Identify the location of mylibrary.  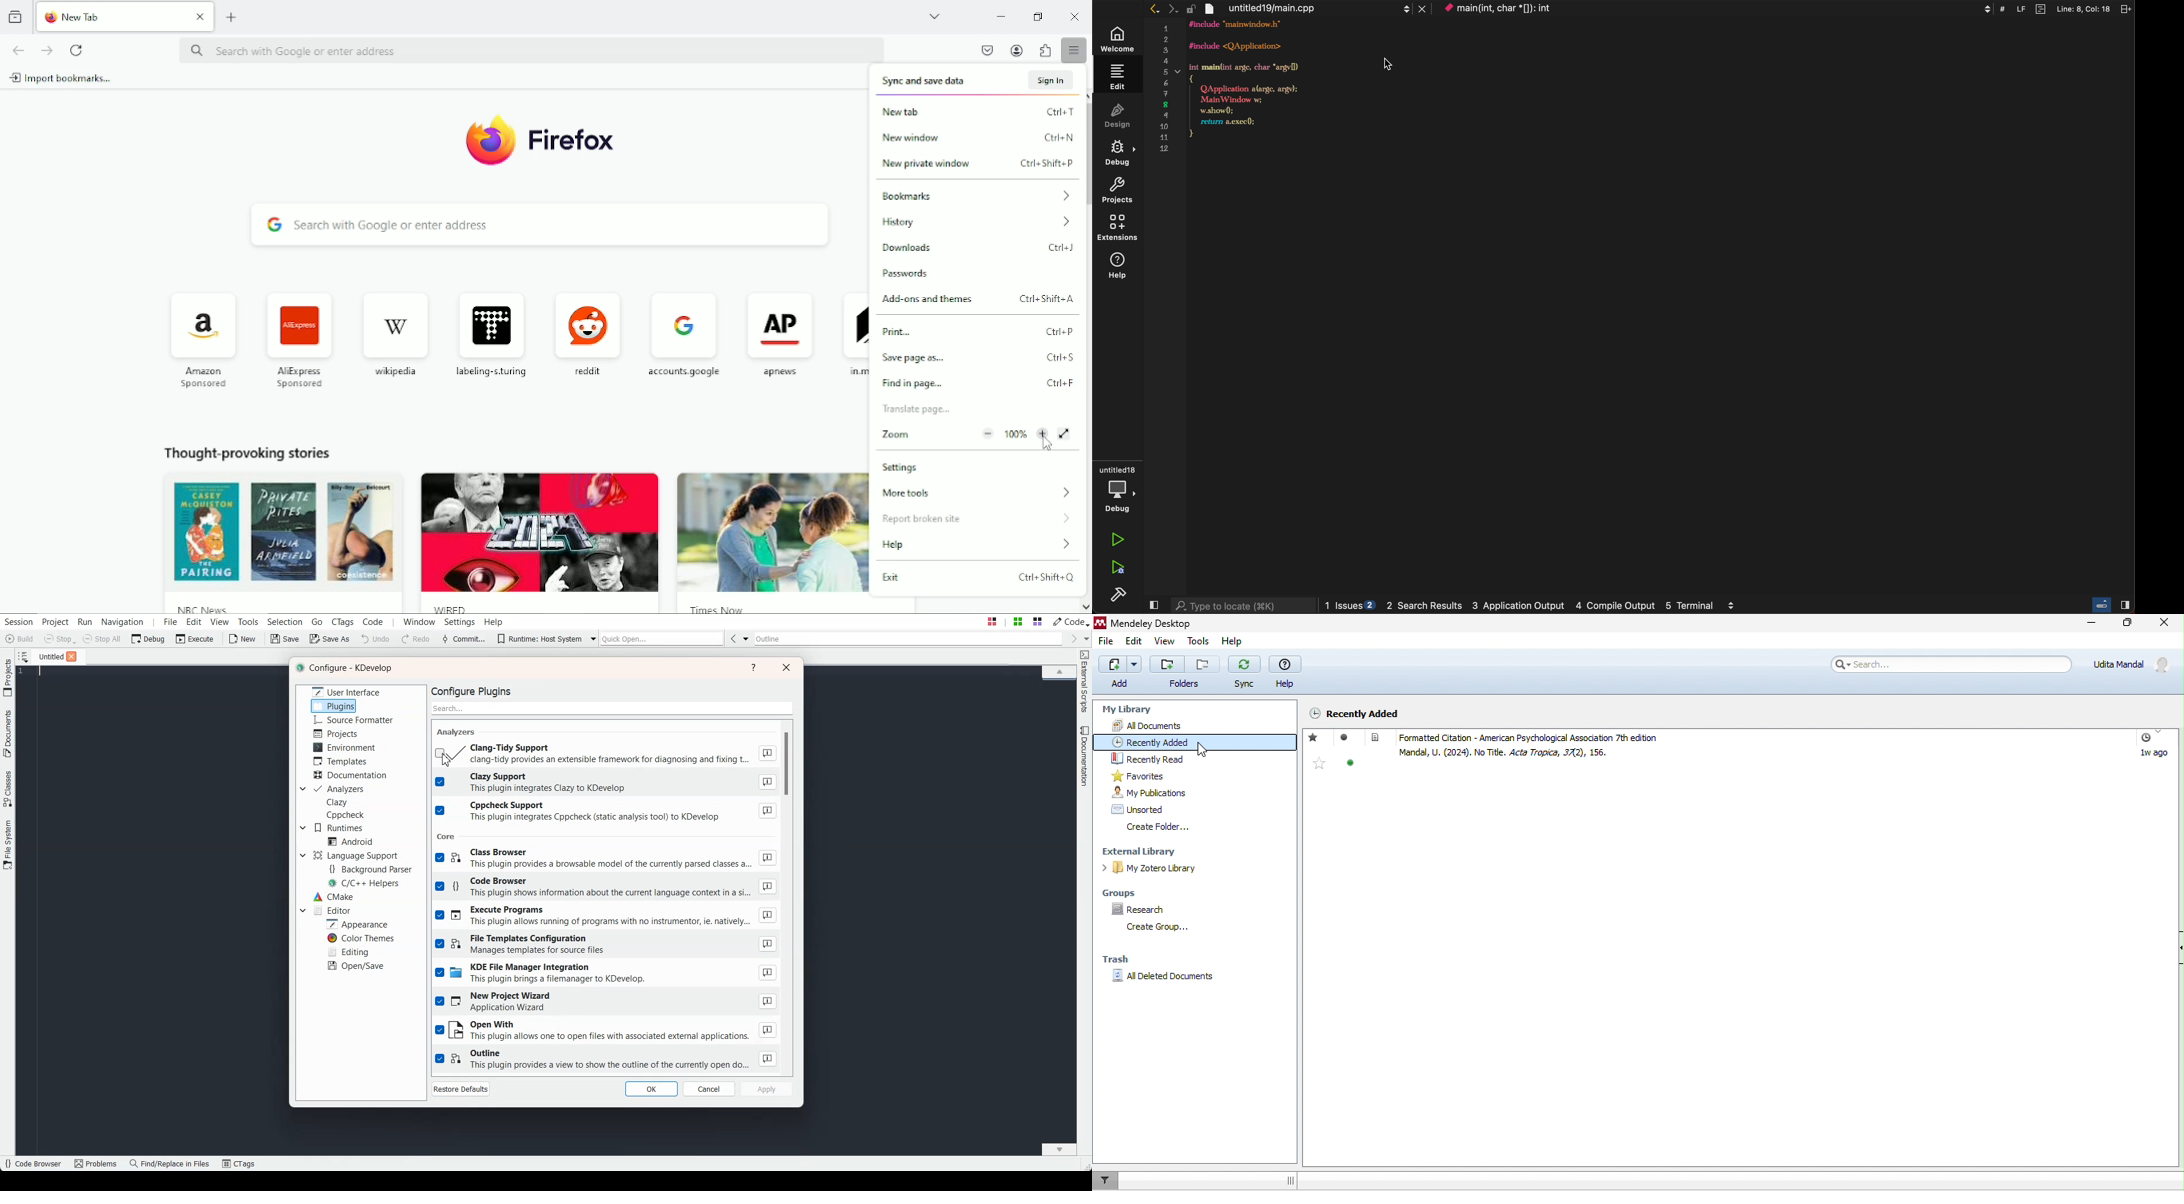
(1126, 711).